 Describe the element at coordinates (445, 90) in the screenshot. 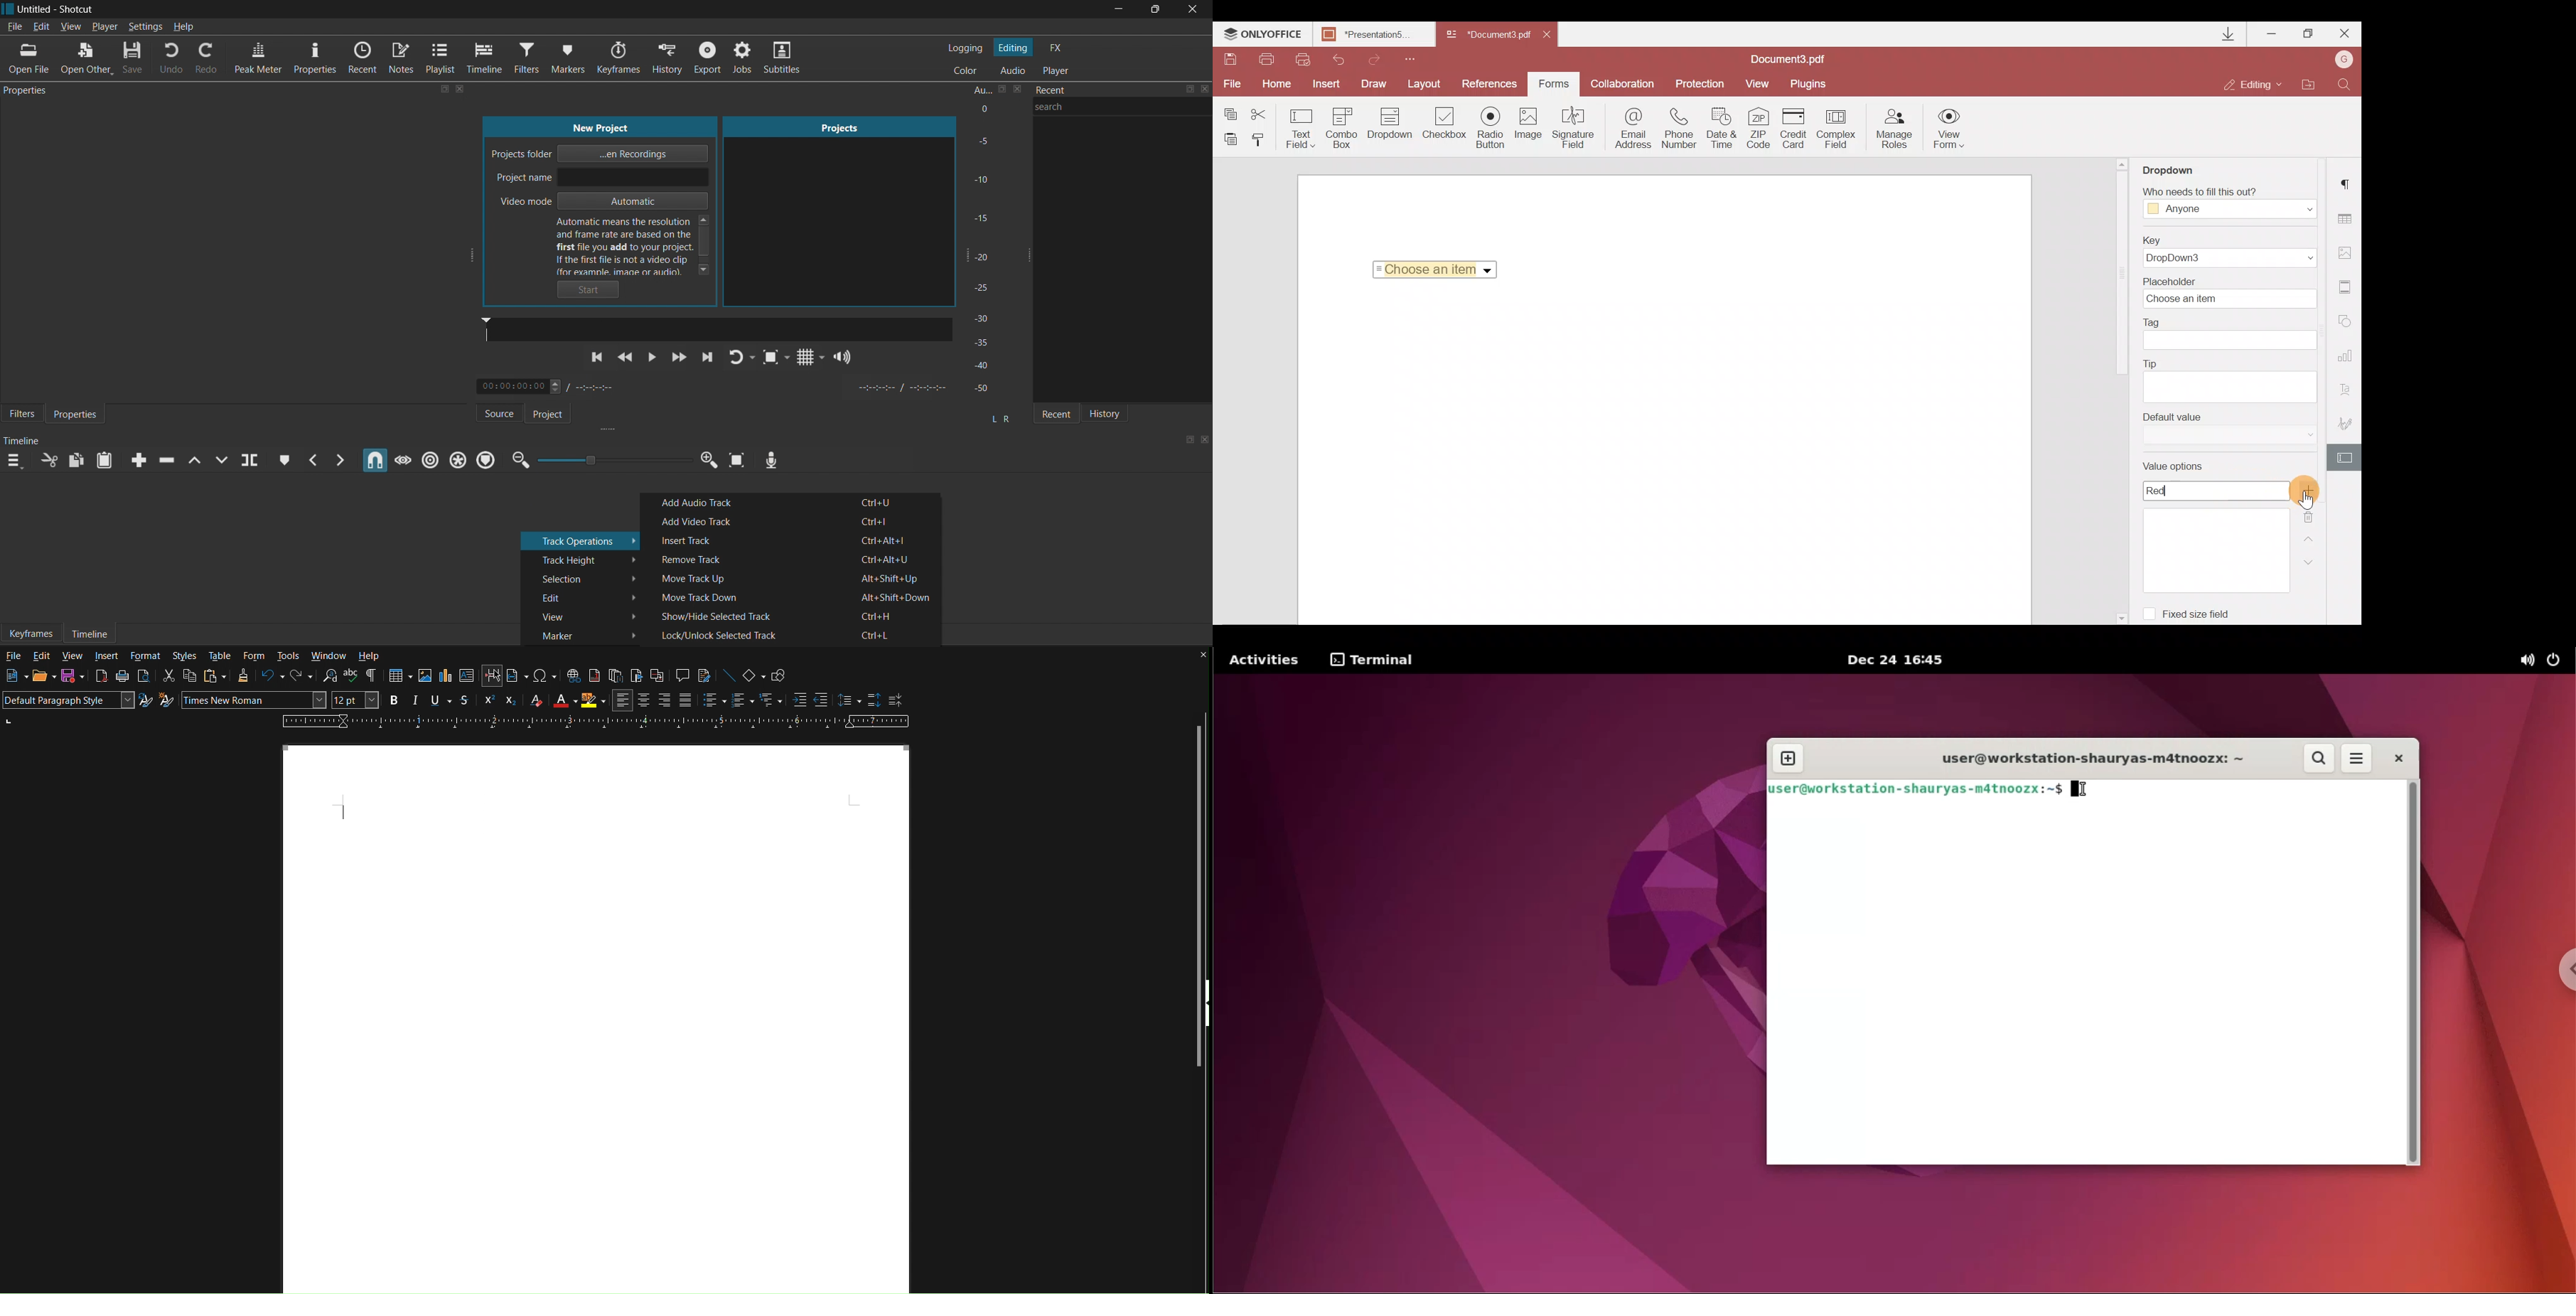

I see `maximize` at that location.